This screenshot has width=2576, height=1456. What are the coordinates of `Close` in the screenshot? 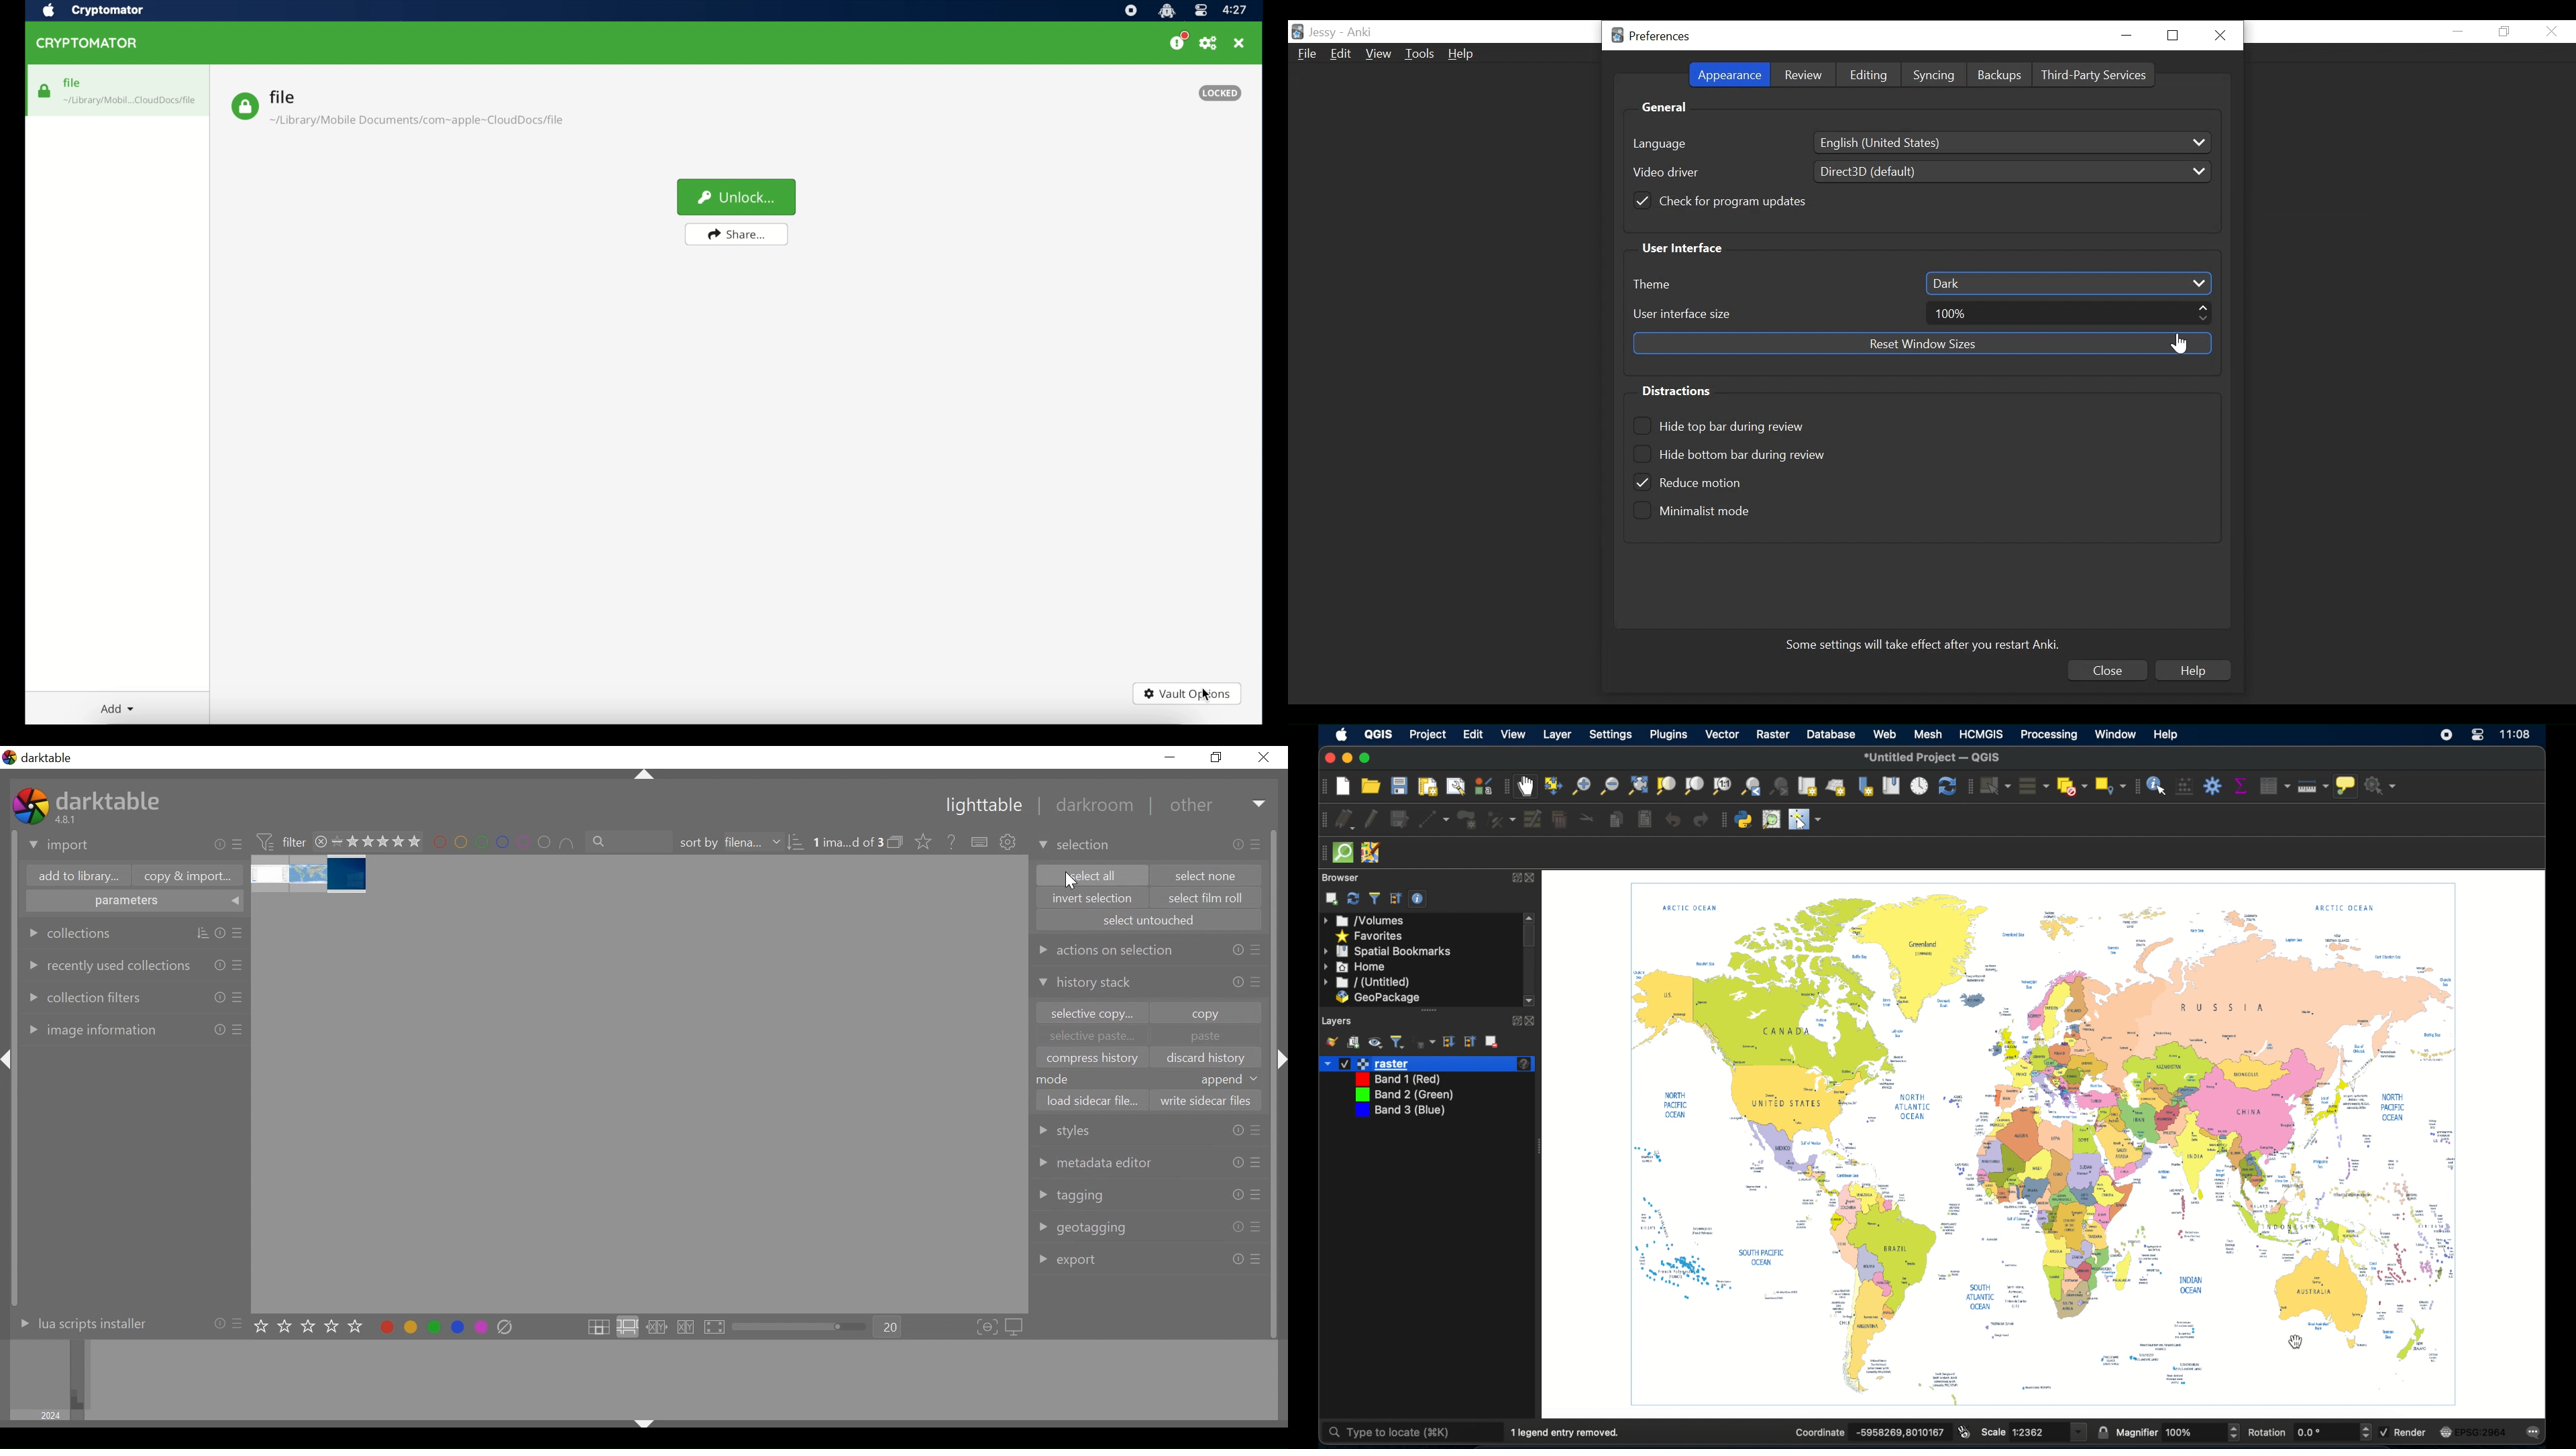 It's located at (2223, 36).